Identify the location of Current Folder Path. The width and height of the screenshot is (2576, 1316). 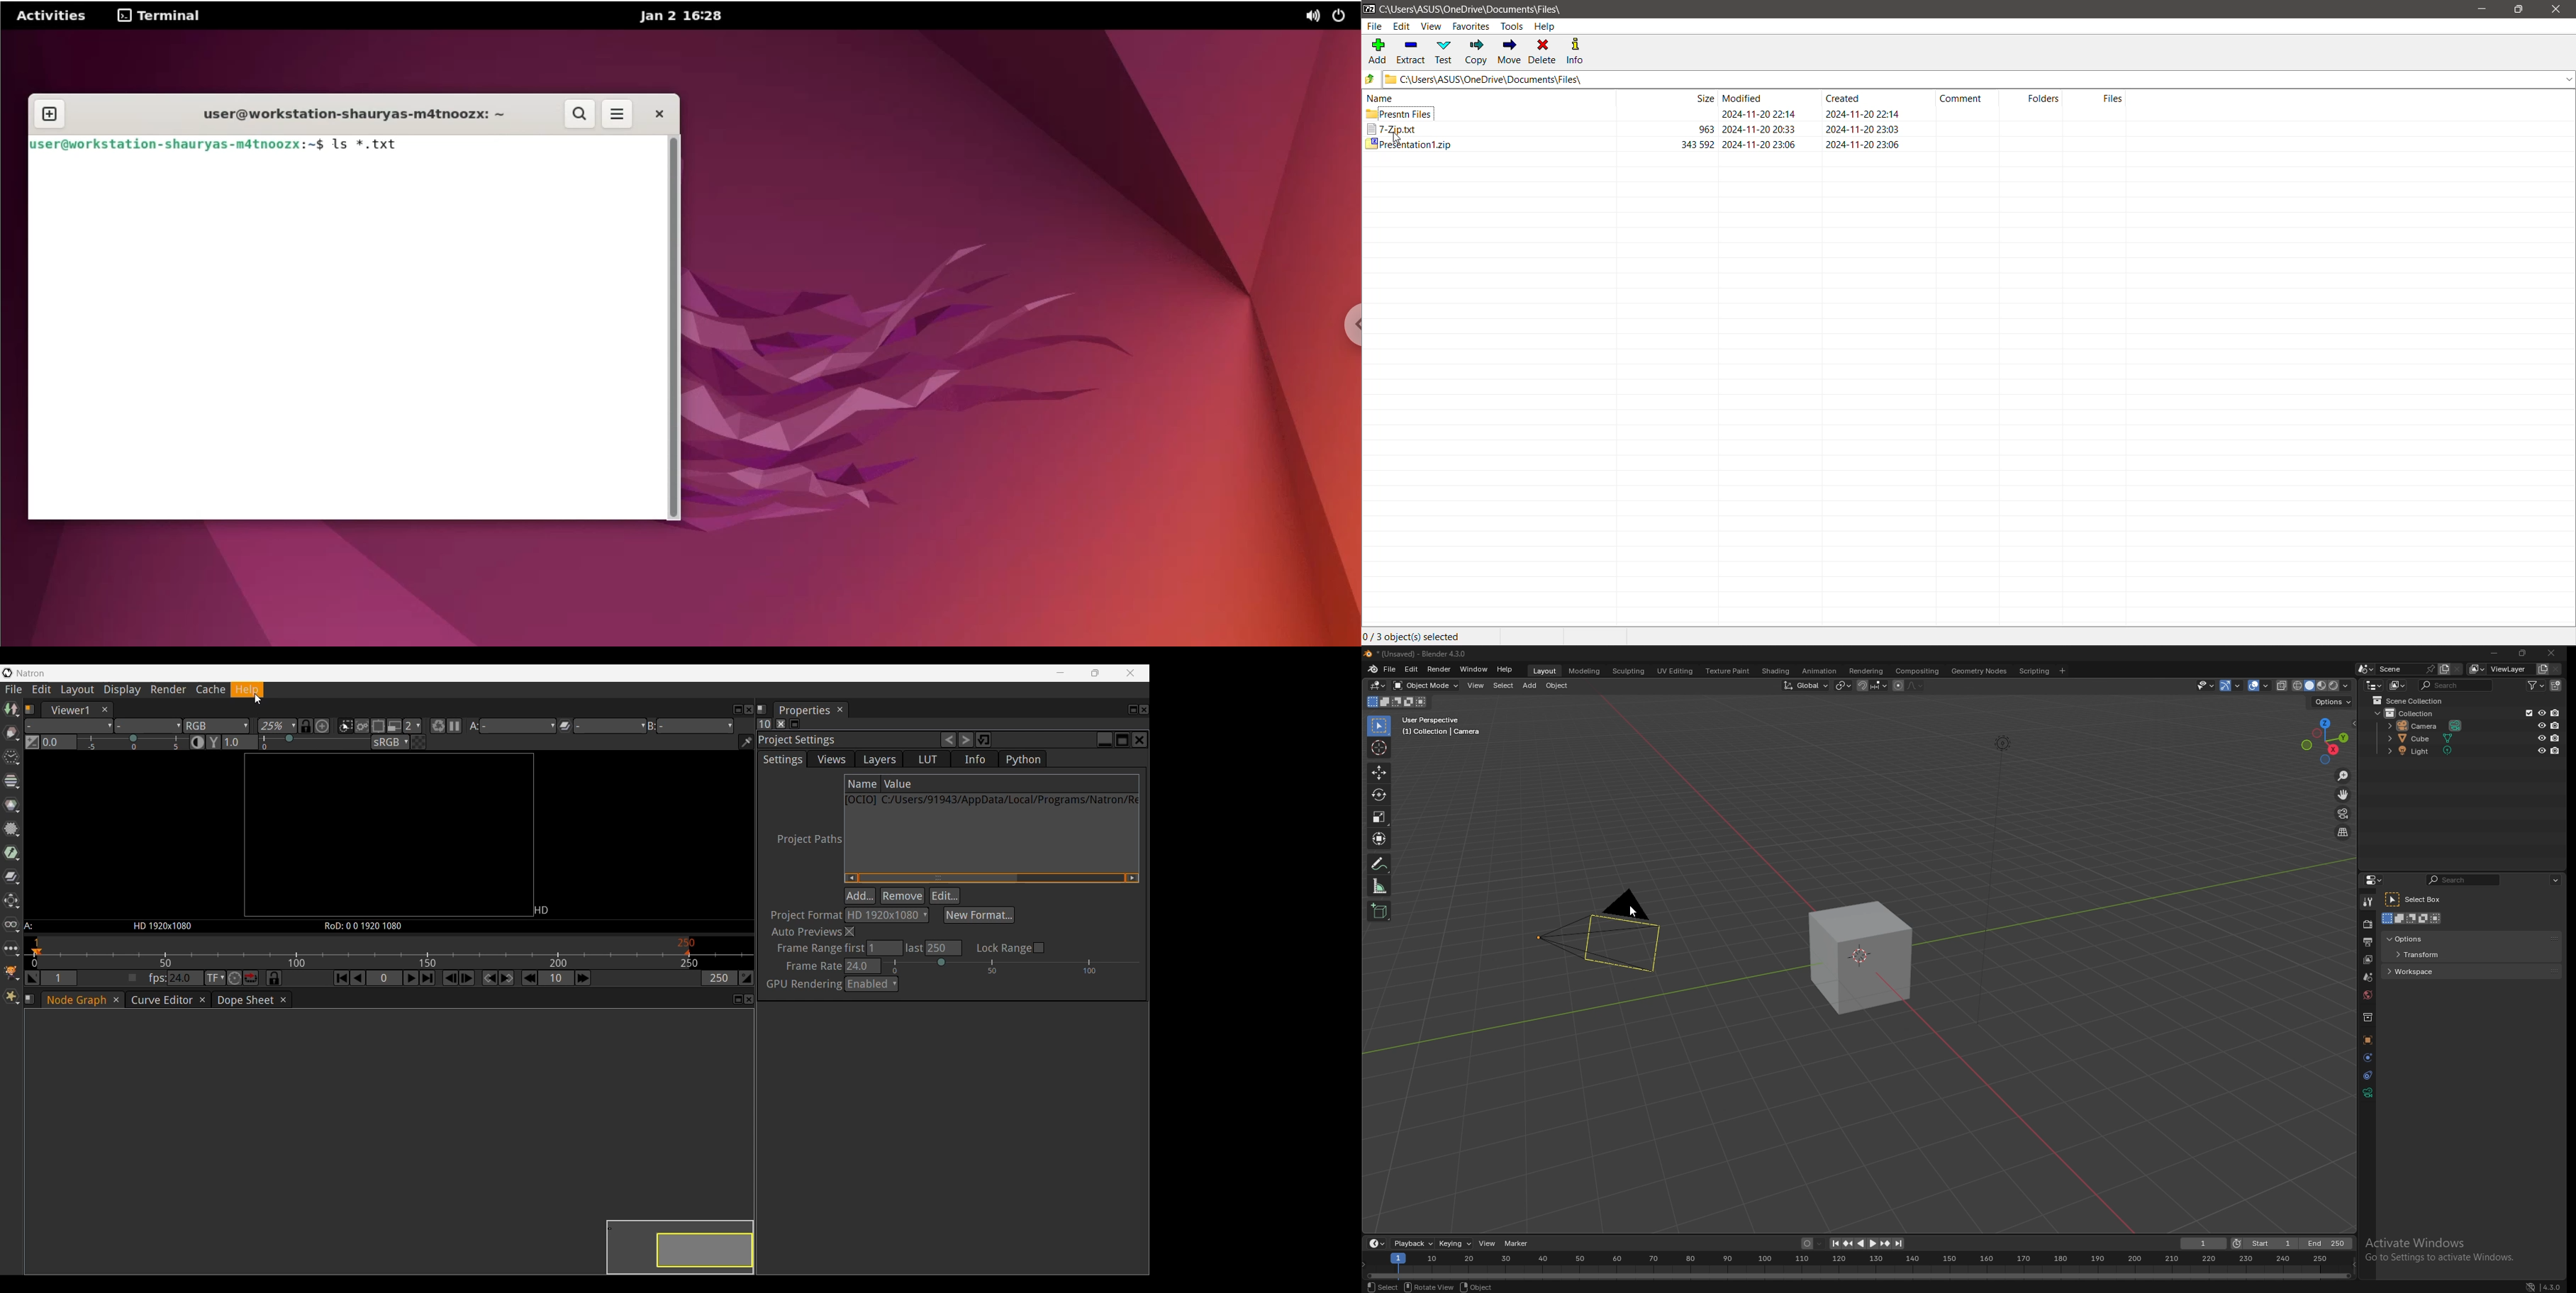
(1978, 80).